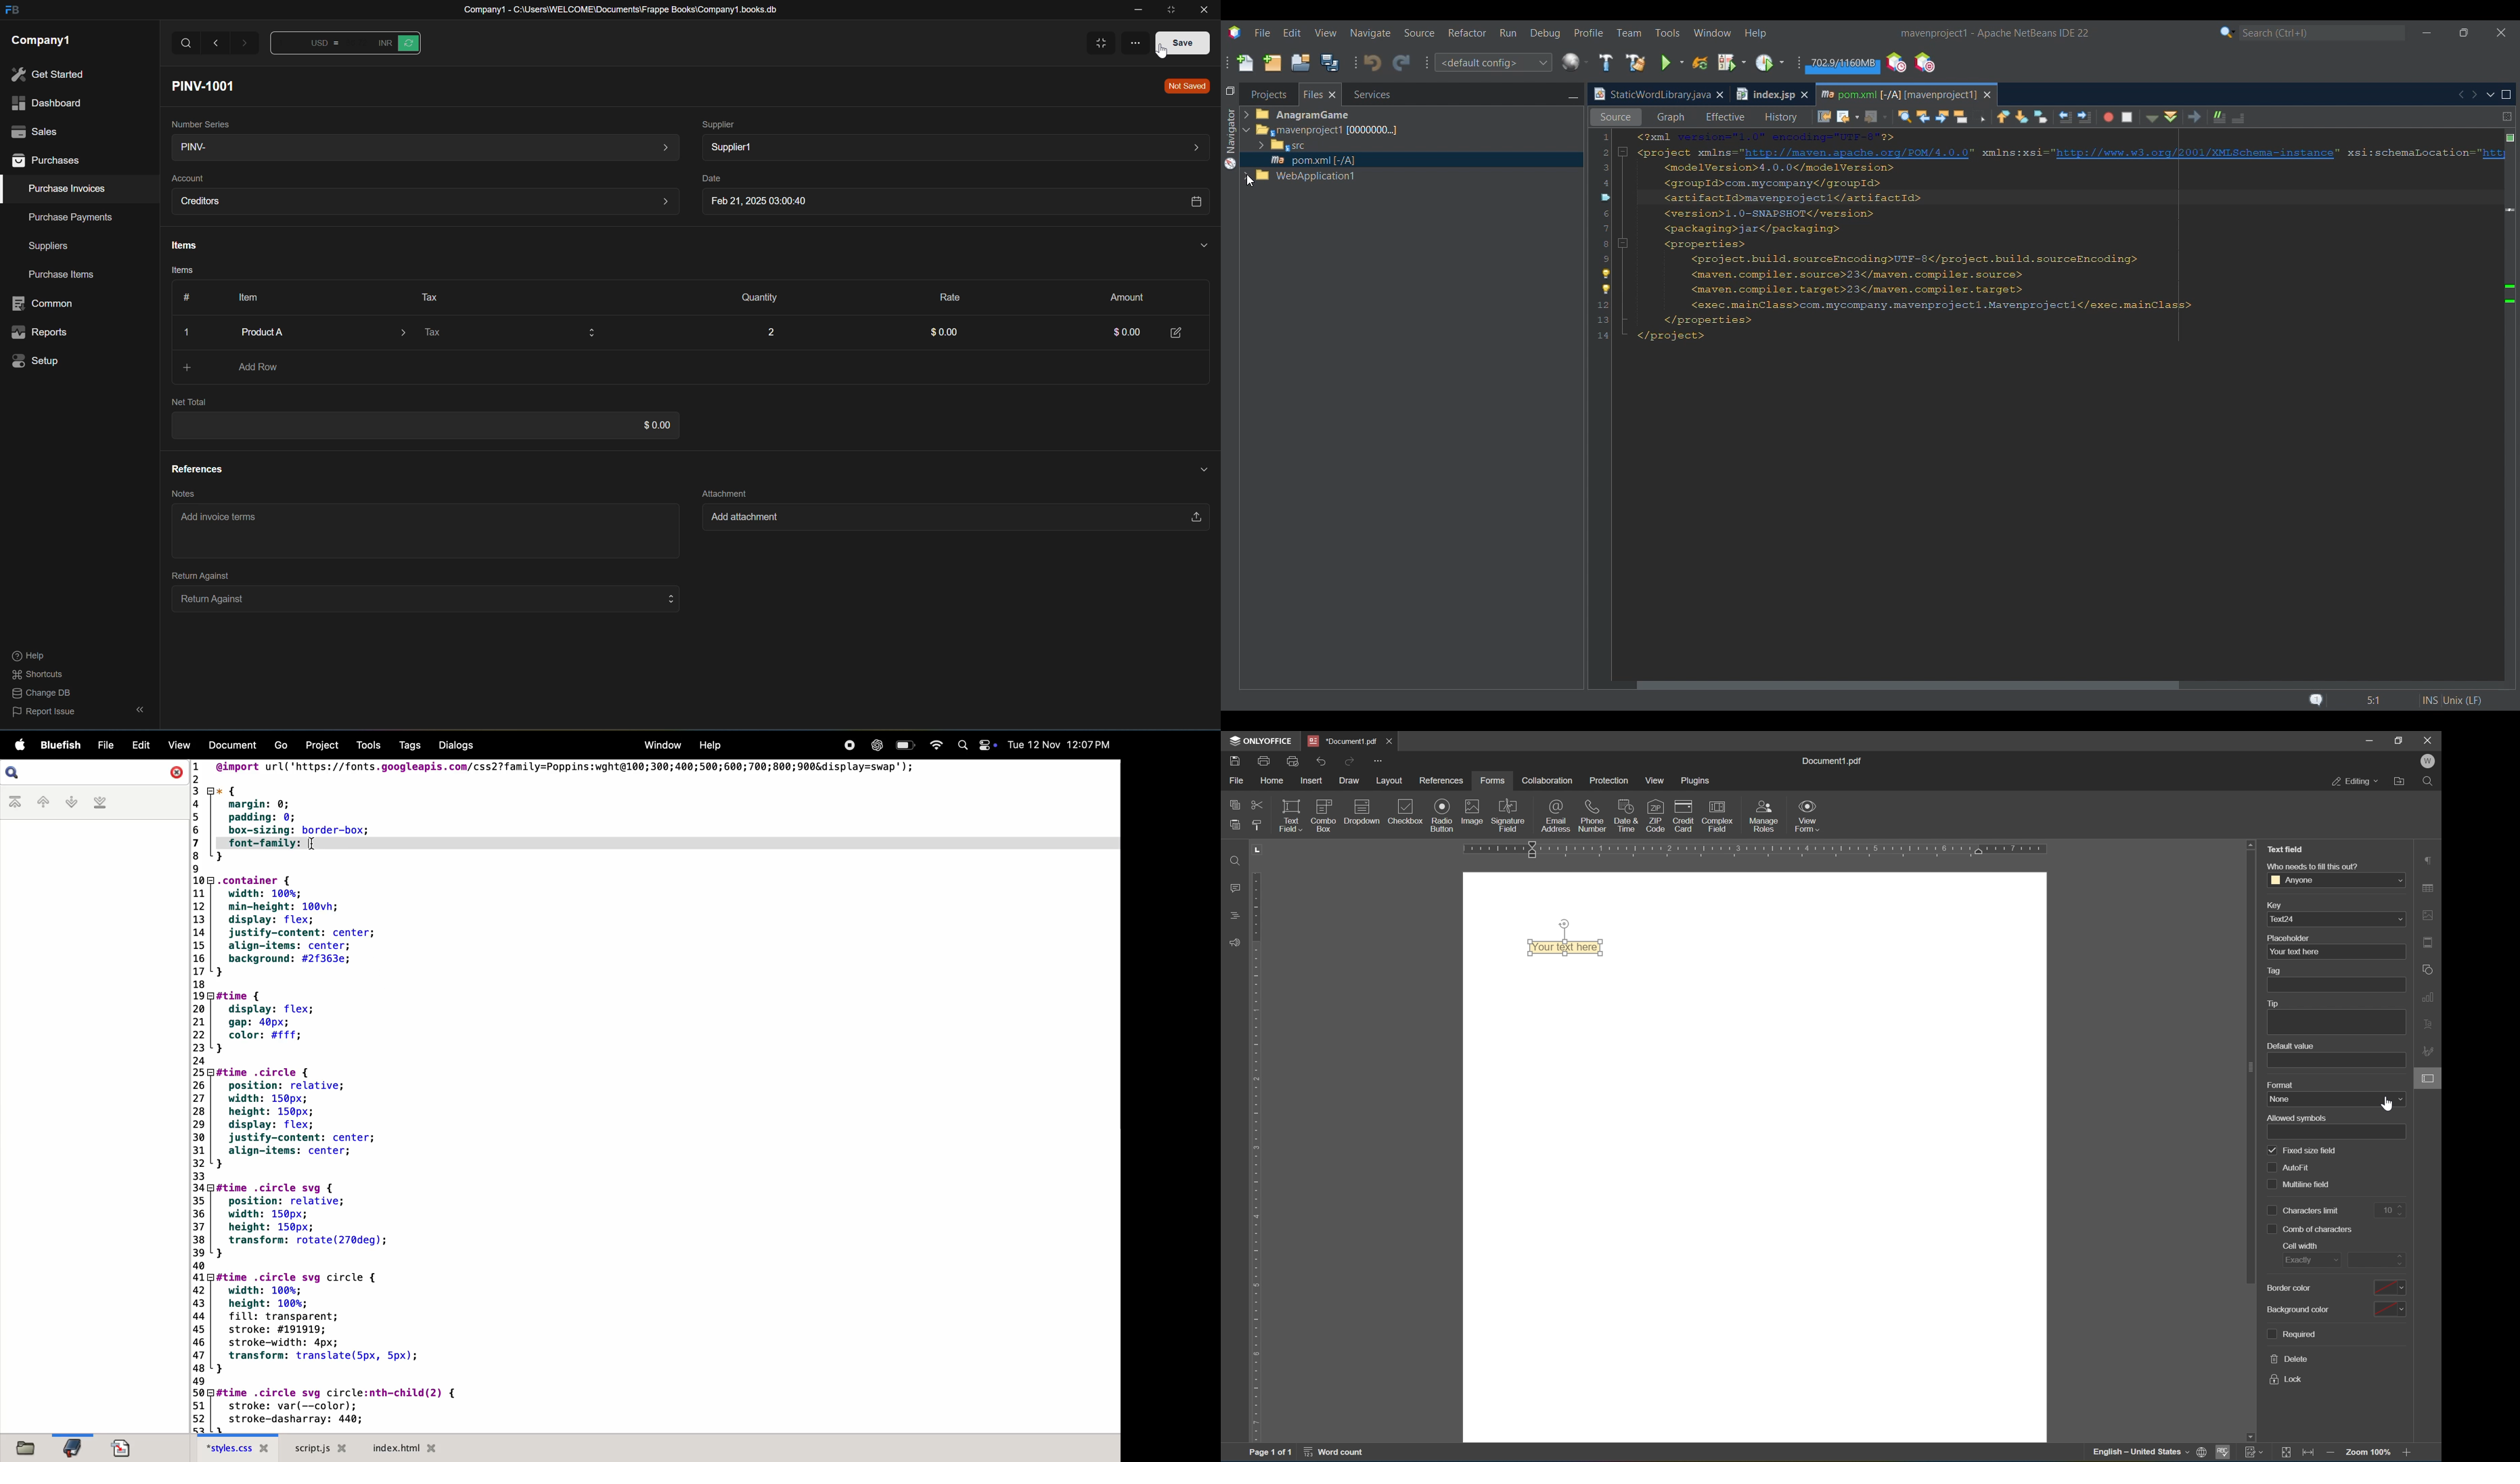 This screenshot has height=1484, width=2520. Describe the element at coordinates (2400, 740) in the screenshot. I see `restore down` at that location.